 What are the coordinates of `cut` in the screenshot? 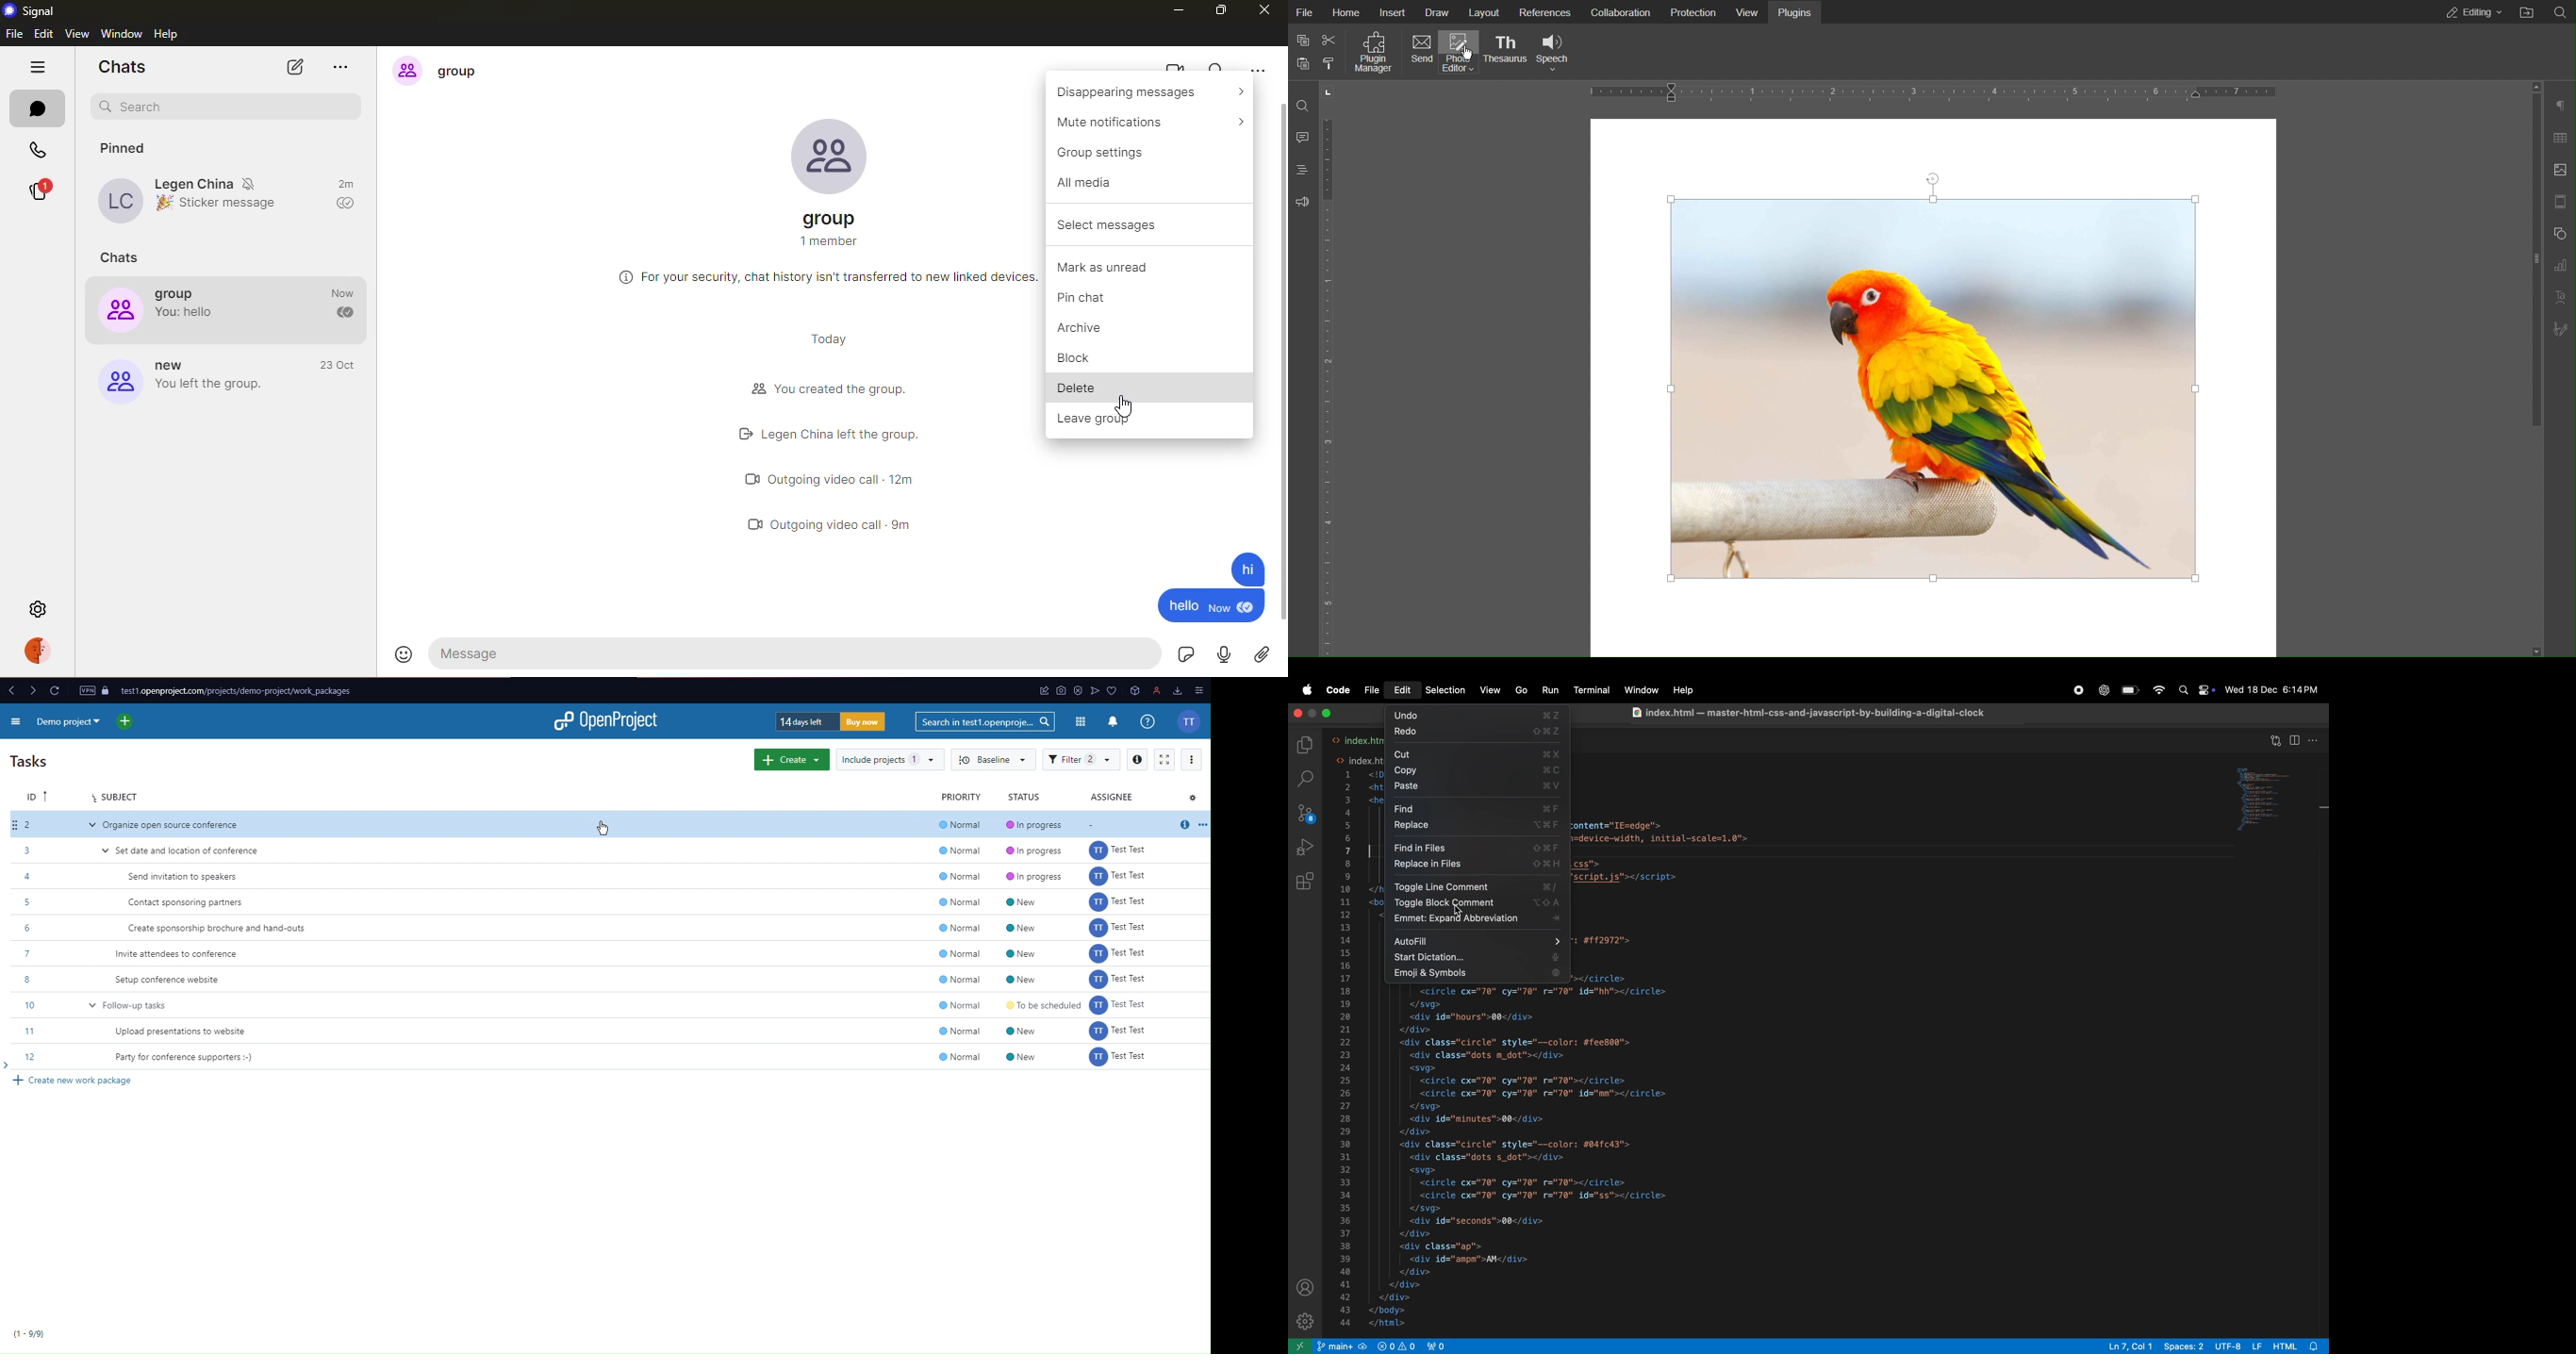 It's located at (1478, 754).